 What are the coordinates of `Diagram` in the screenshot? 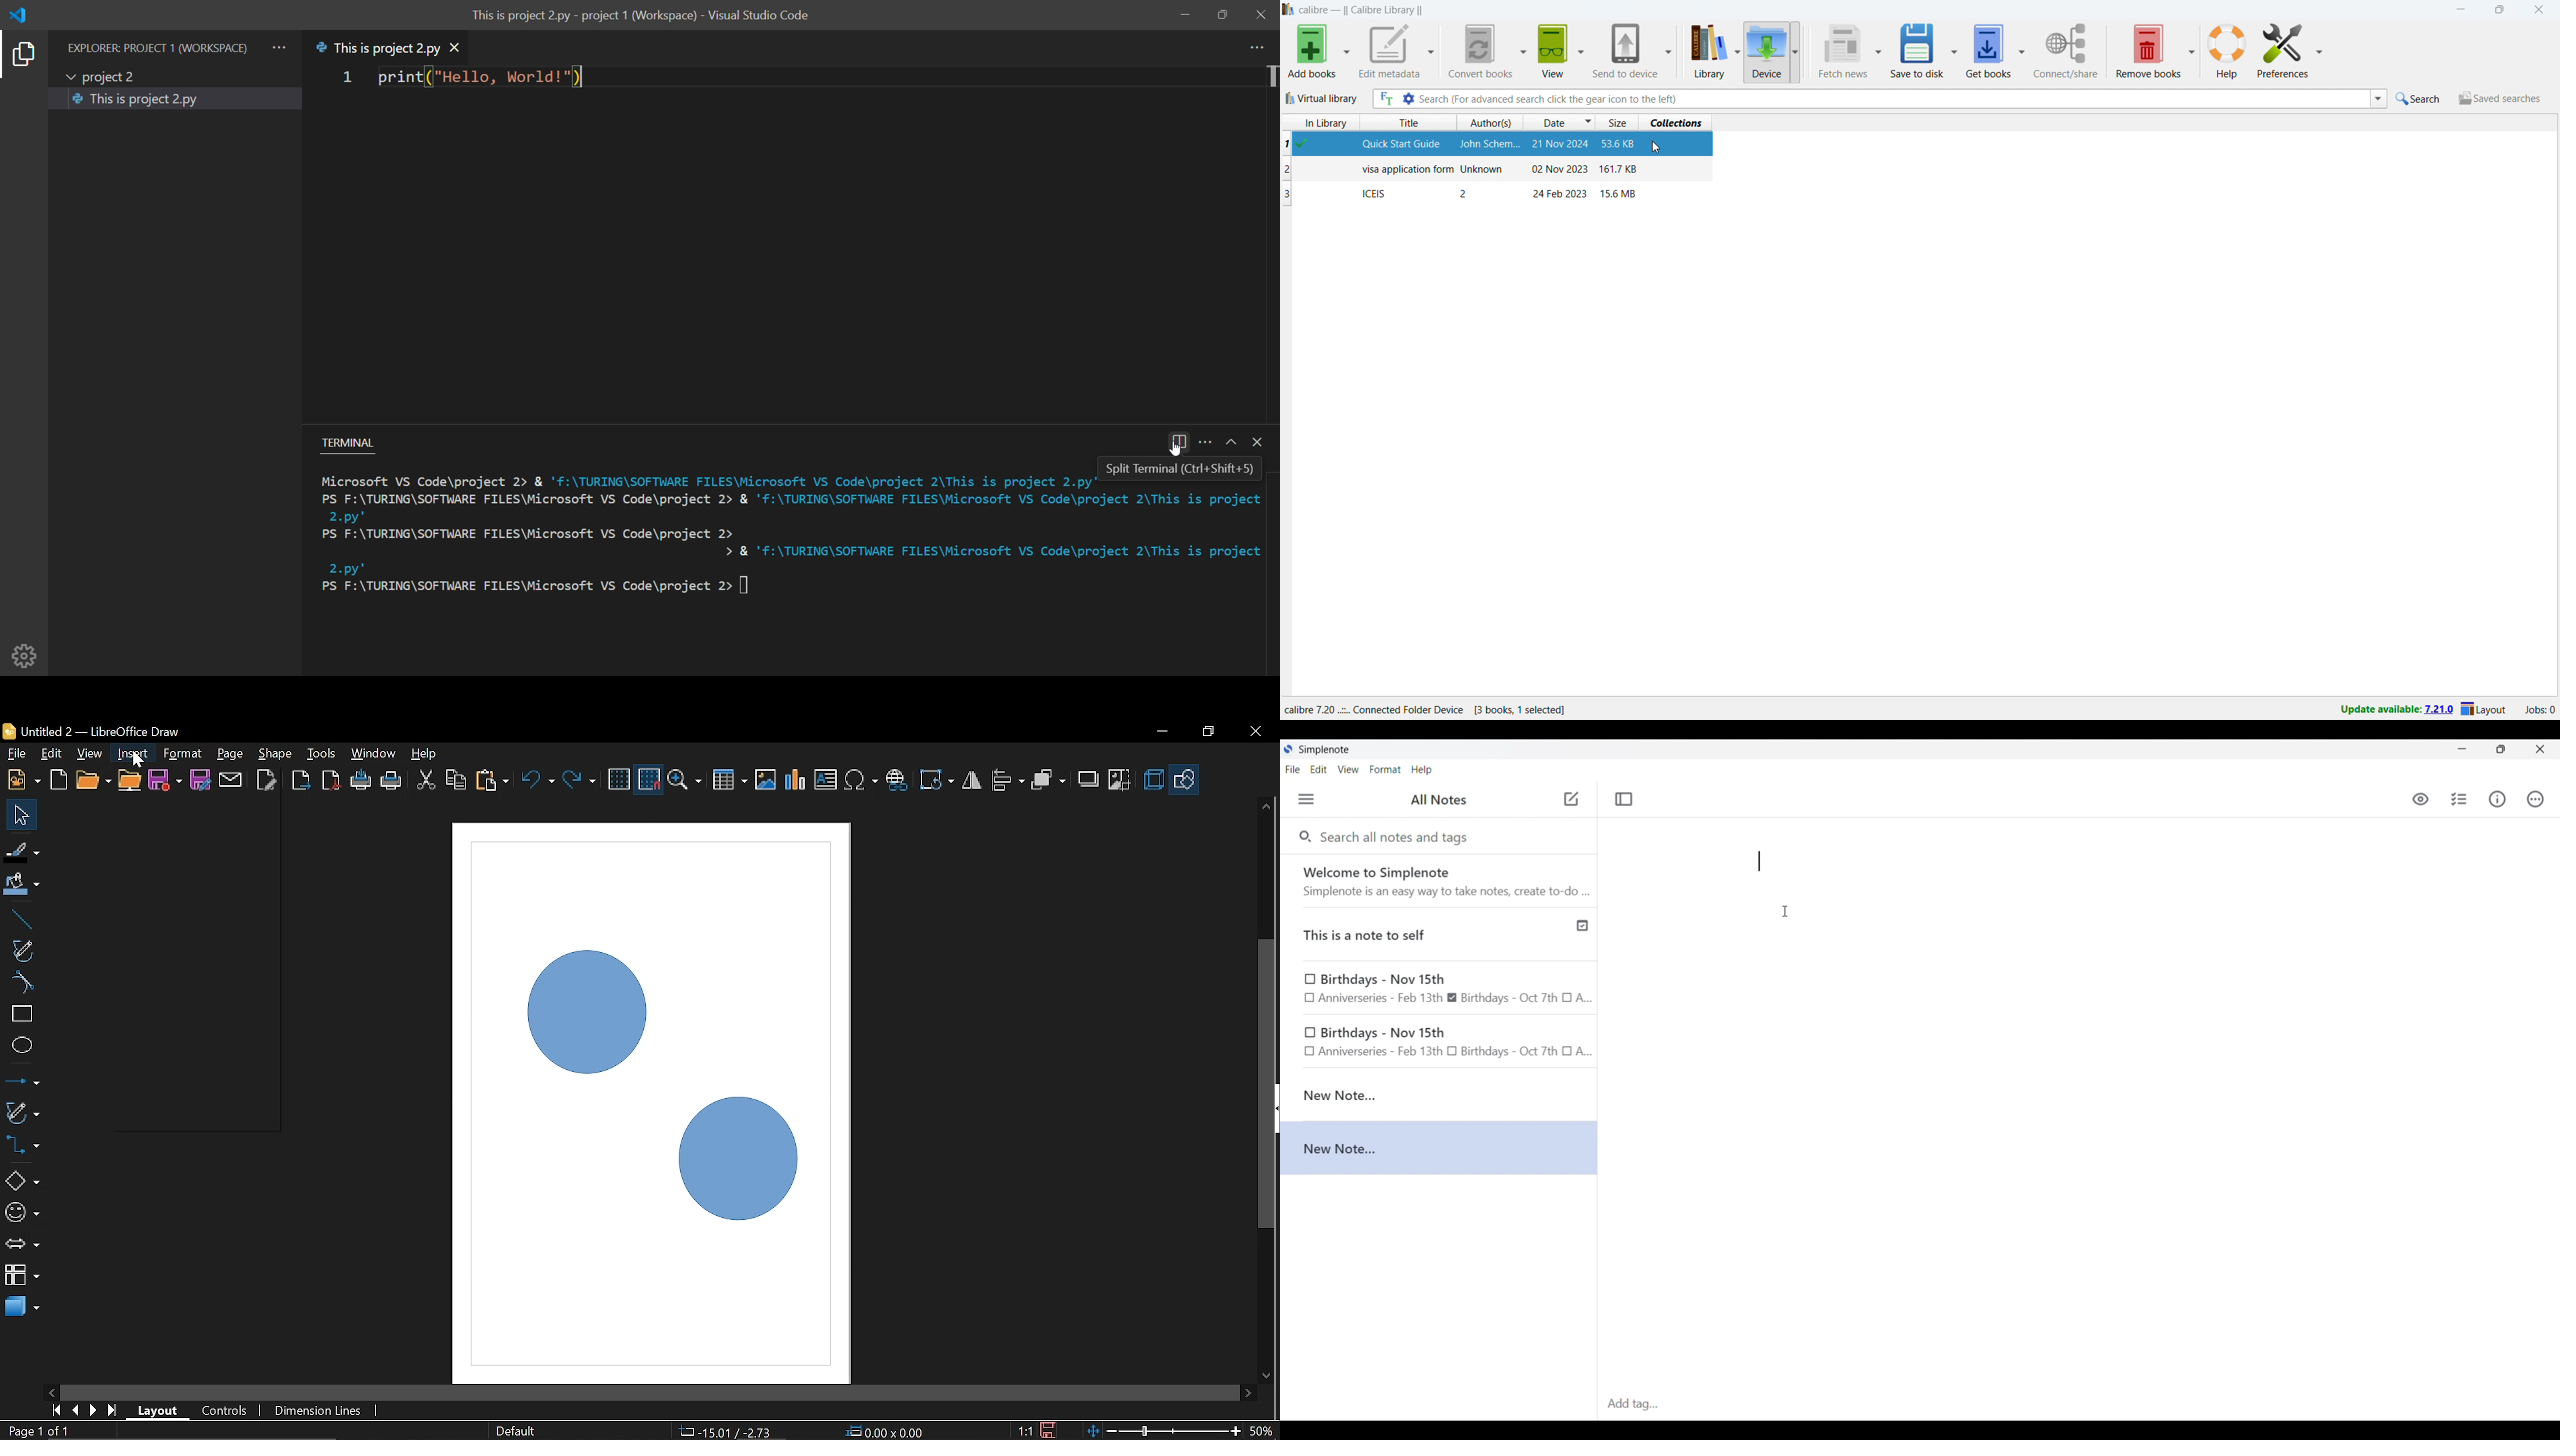 It's located at (634, 1064).